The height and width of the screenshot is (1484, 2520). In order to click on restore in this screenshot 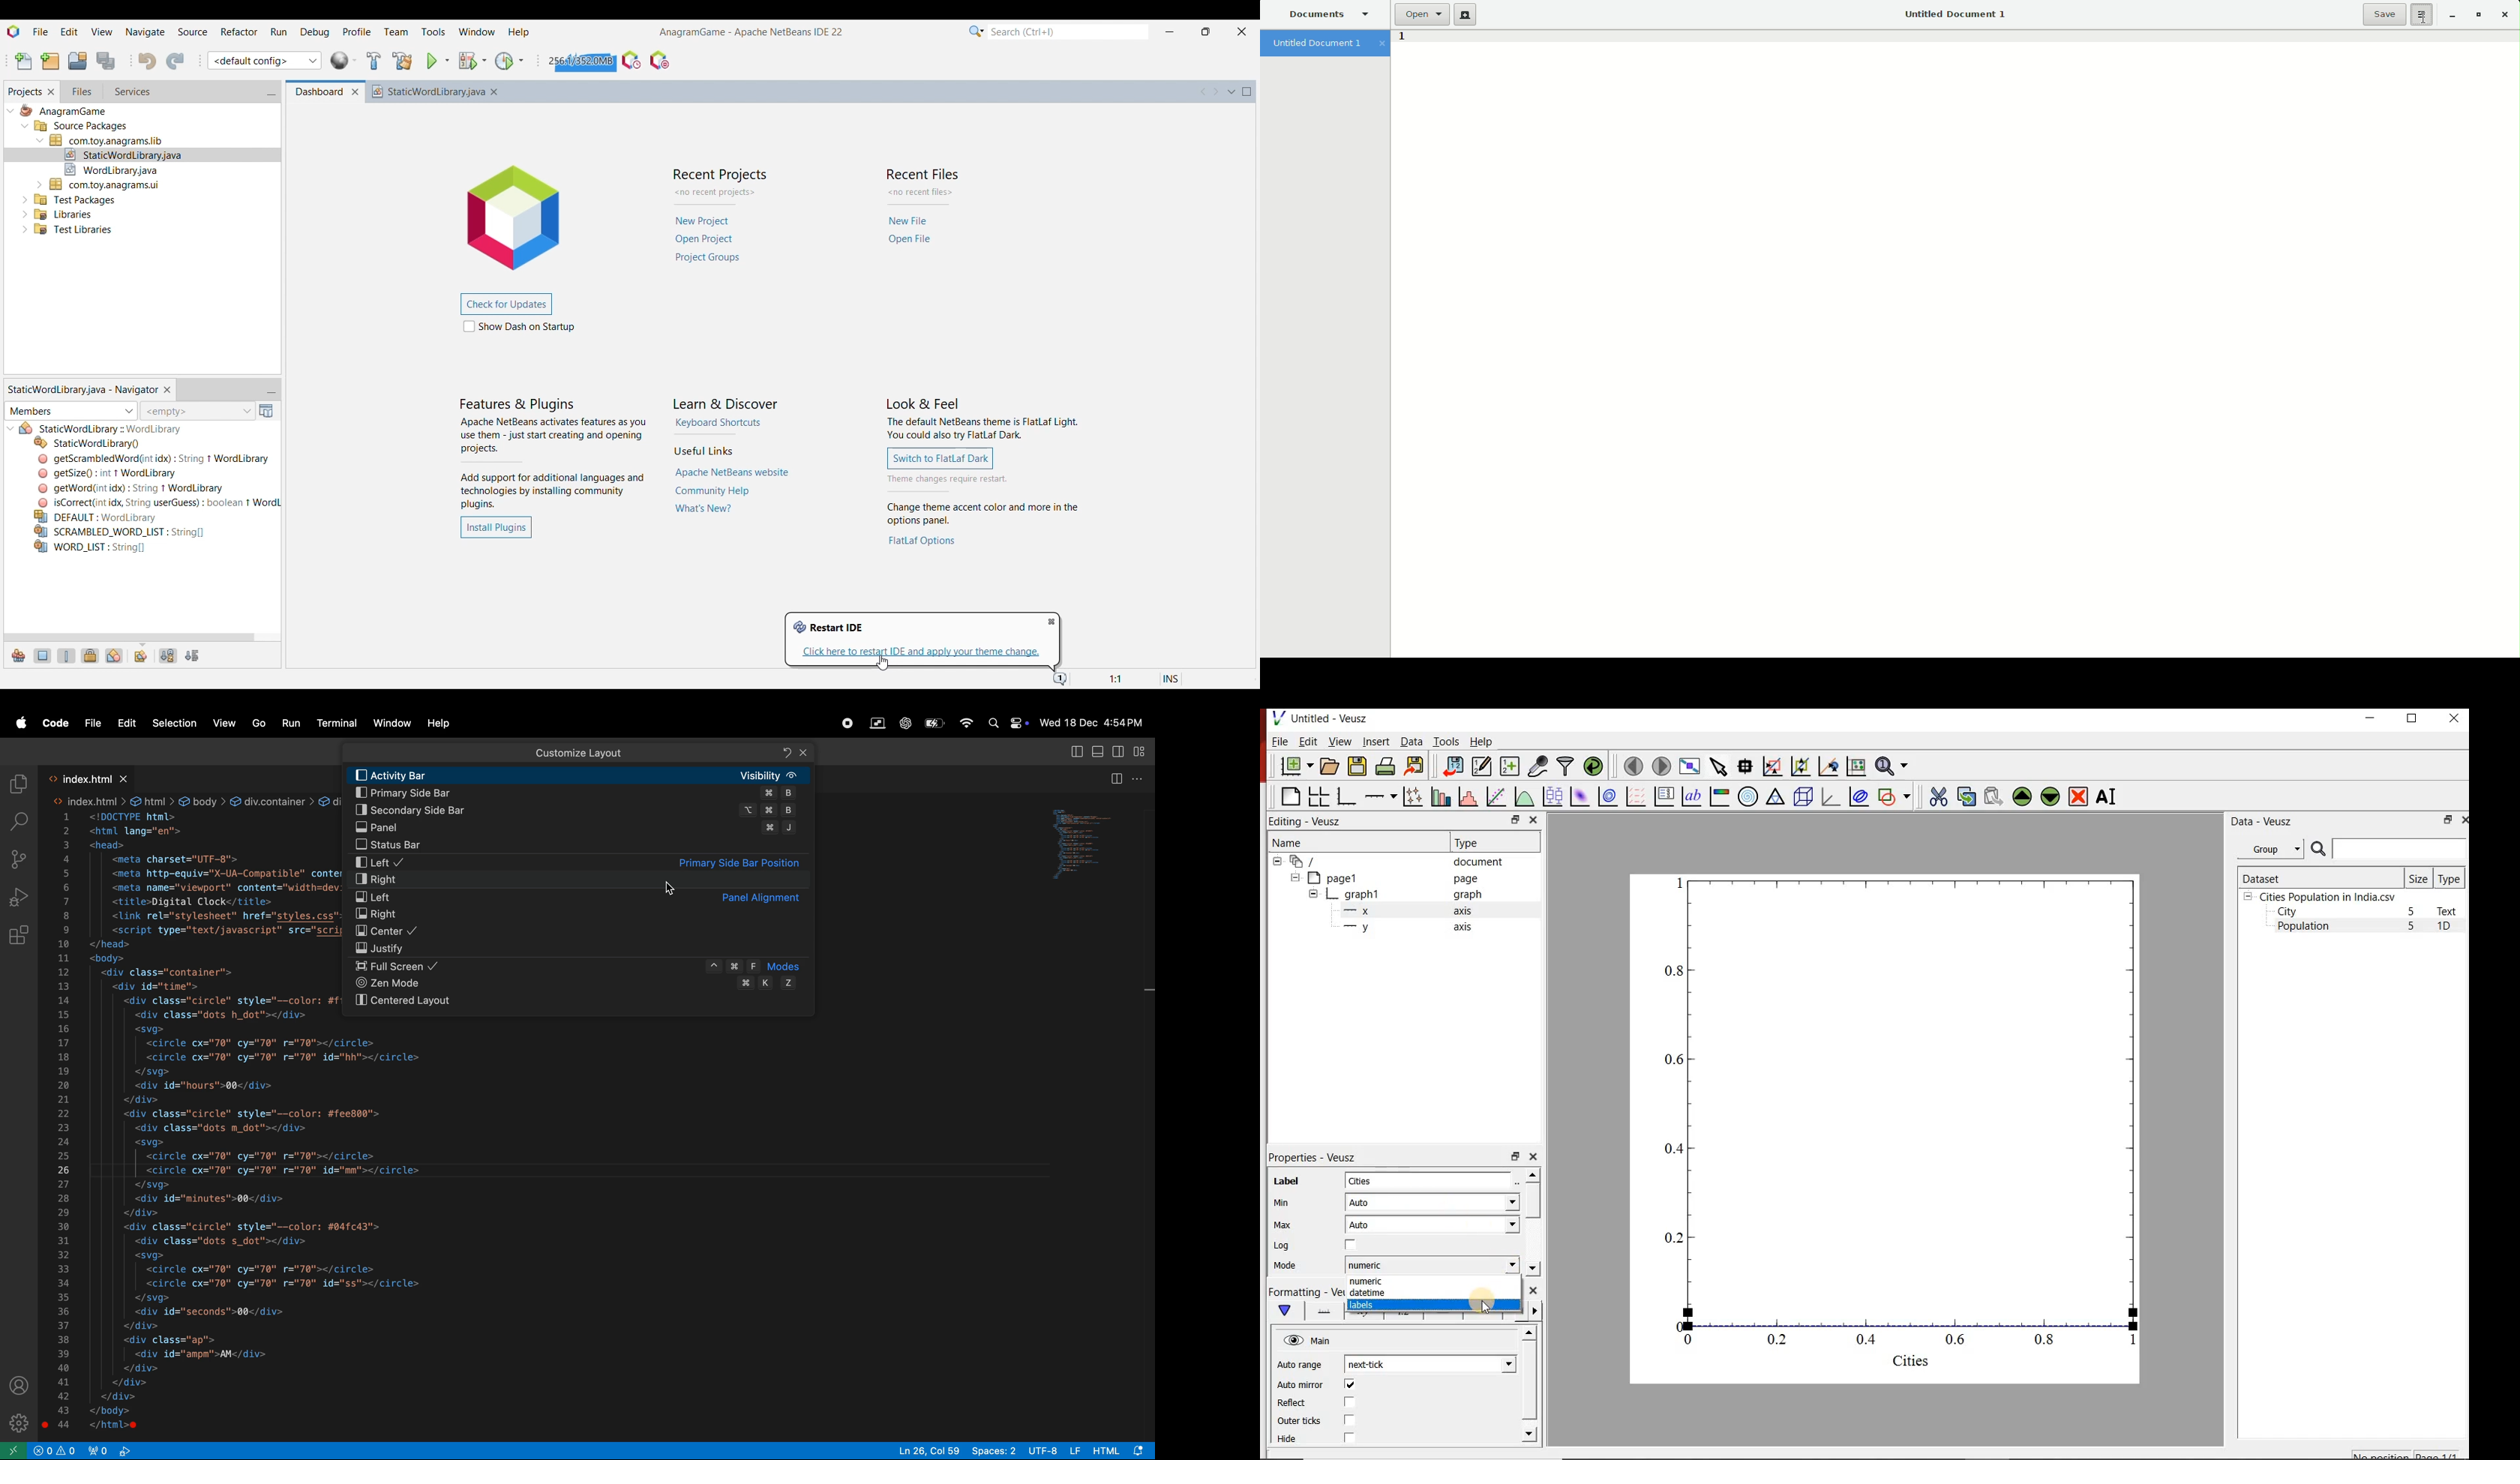, I will do `click(2448, 819)`.